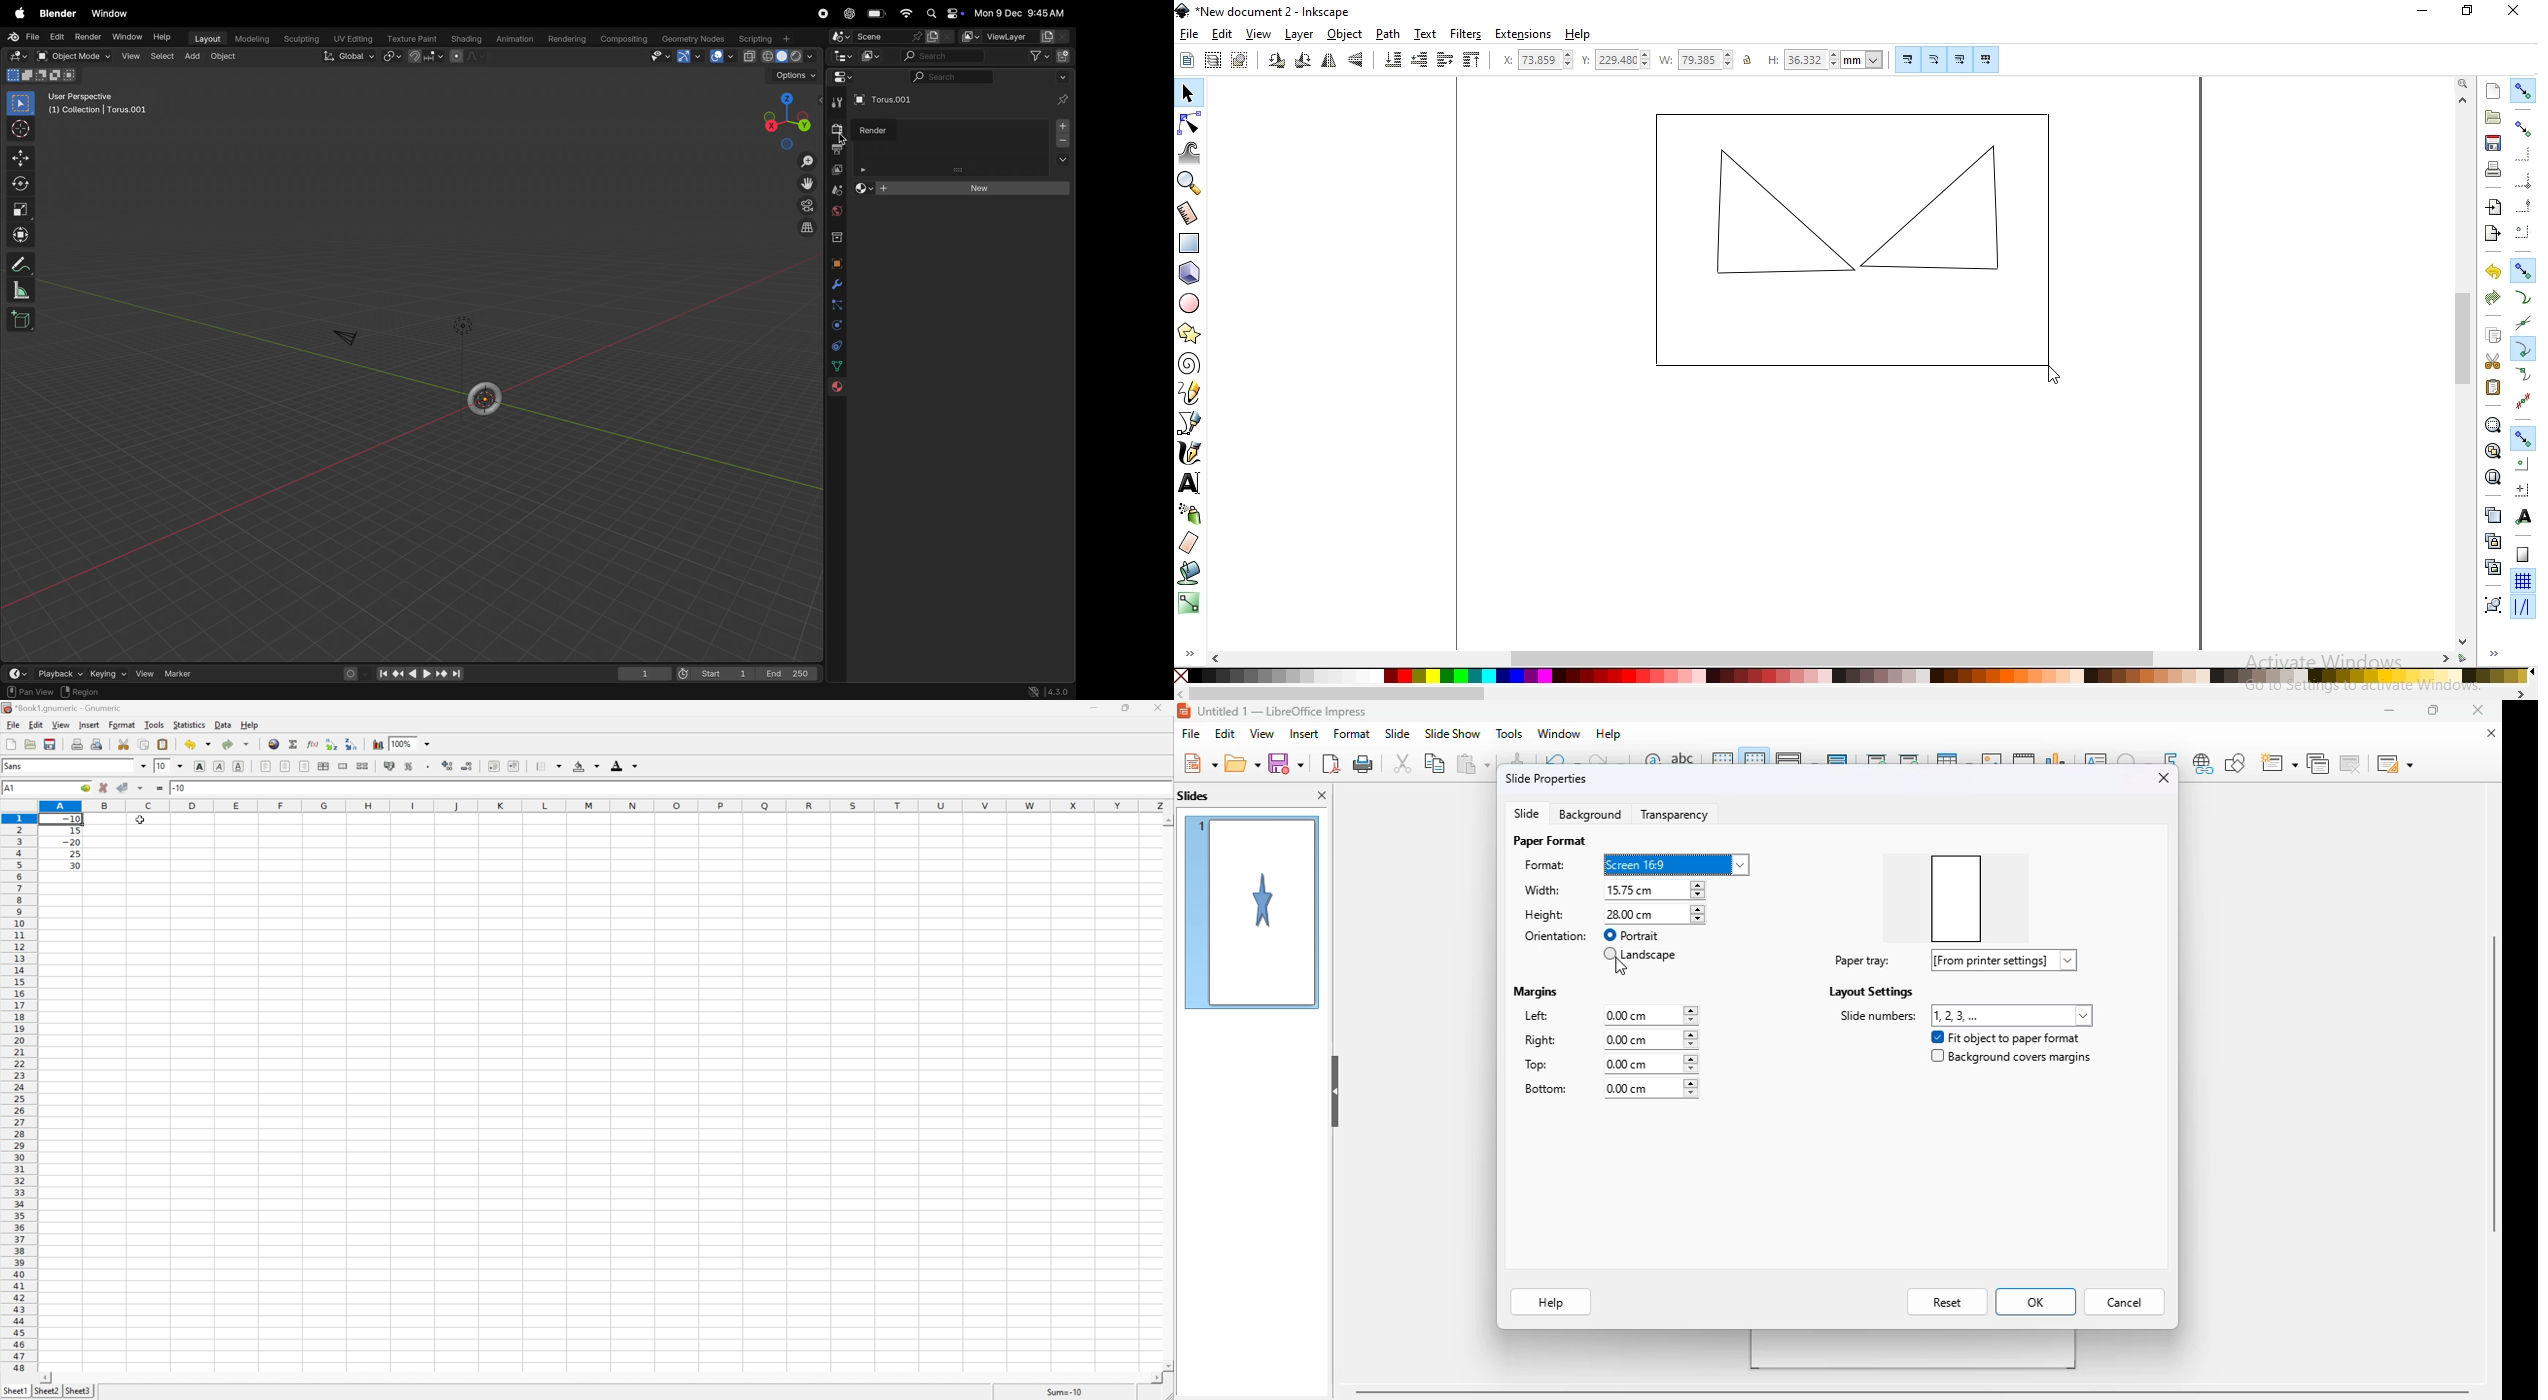 This screenshot has height=1400, width=2548. I want to click on zoom in or out, so click(1190, 183).